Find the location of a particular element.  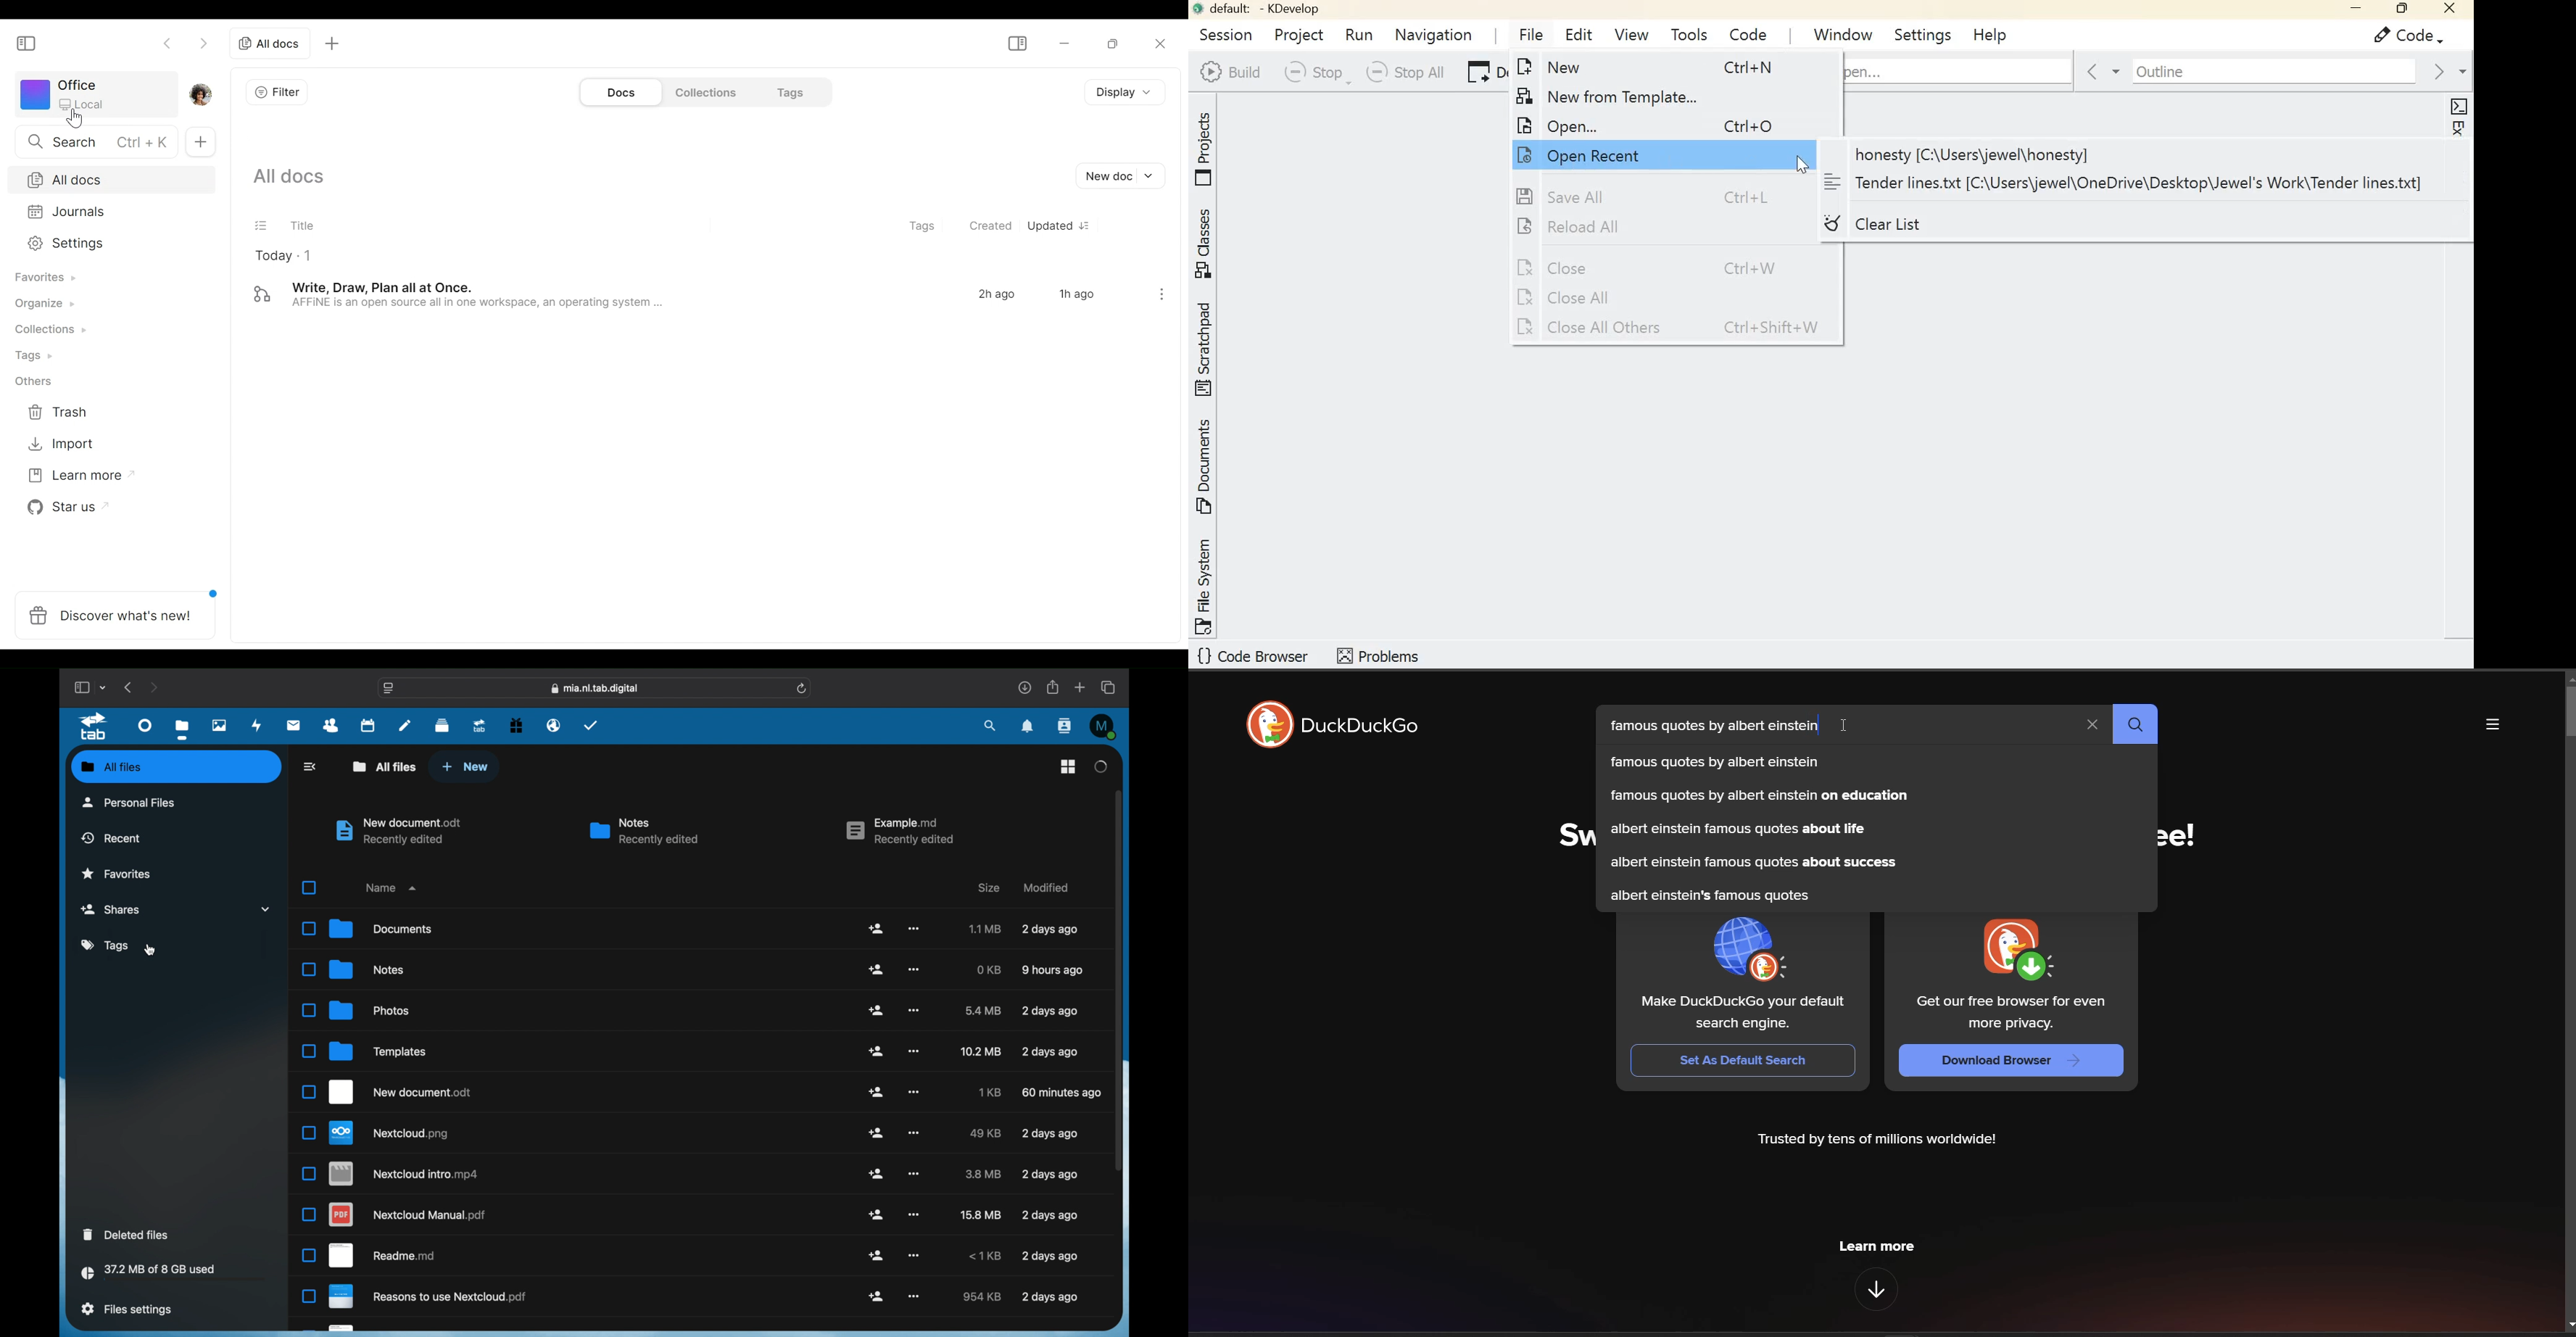

modified is located at coordinates (1050, 1011).